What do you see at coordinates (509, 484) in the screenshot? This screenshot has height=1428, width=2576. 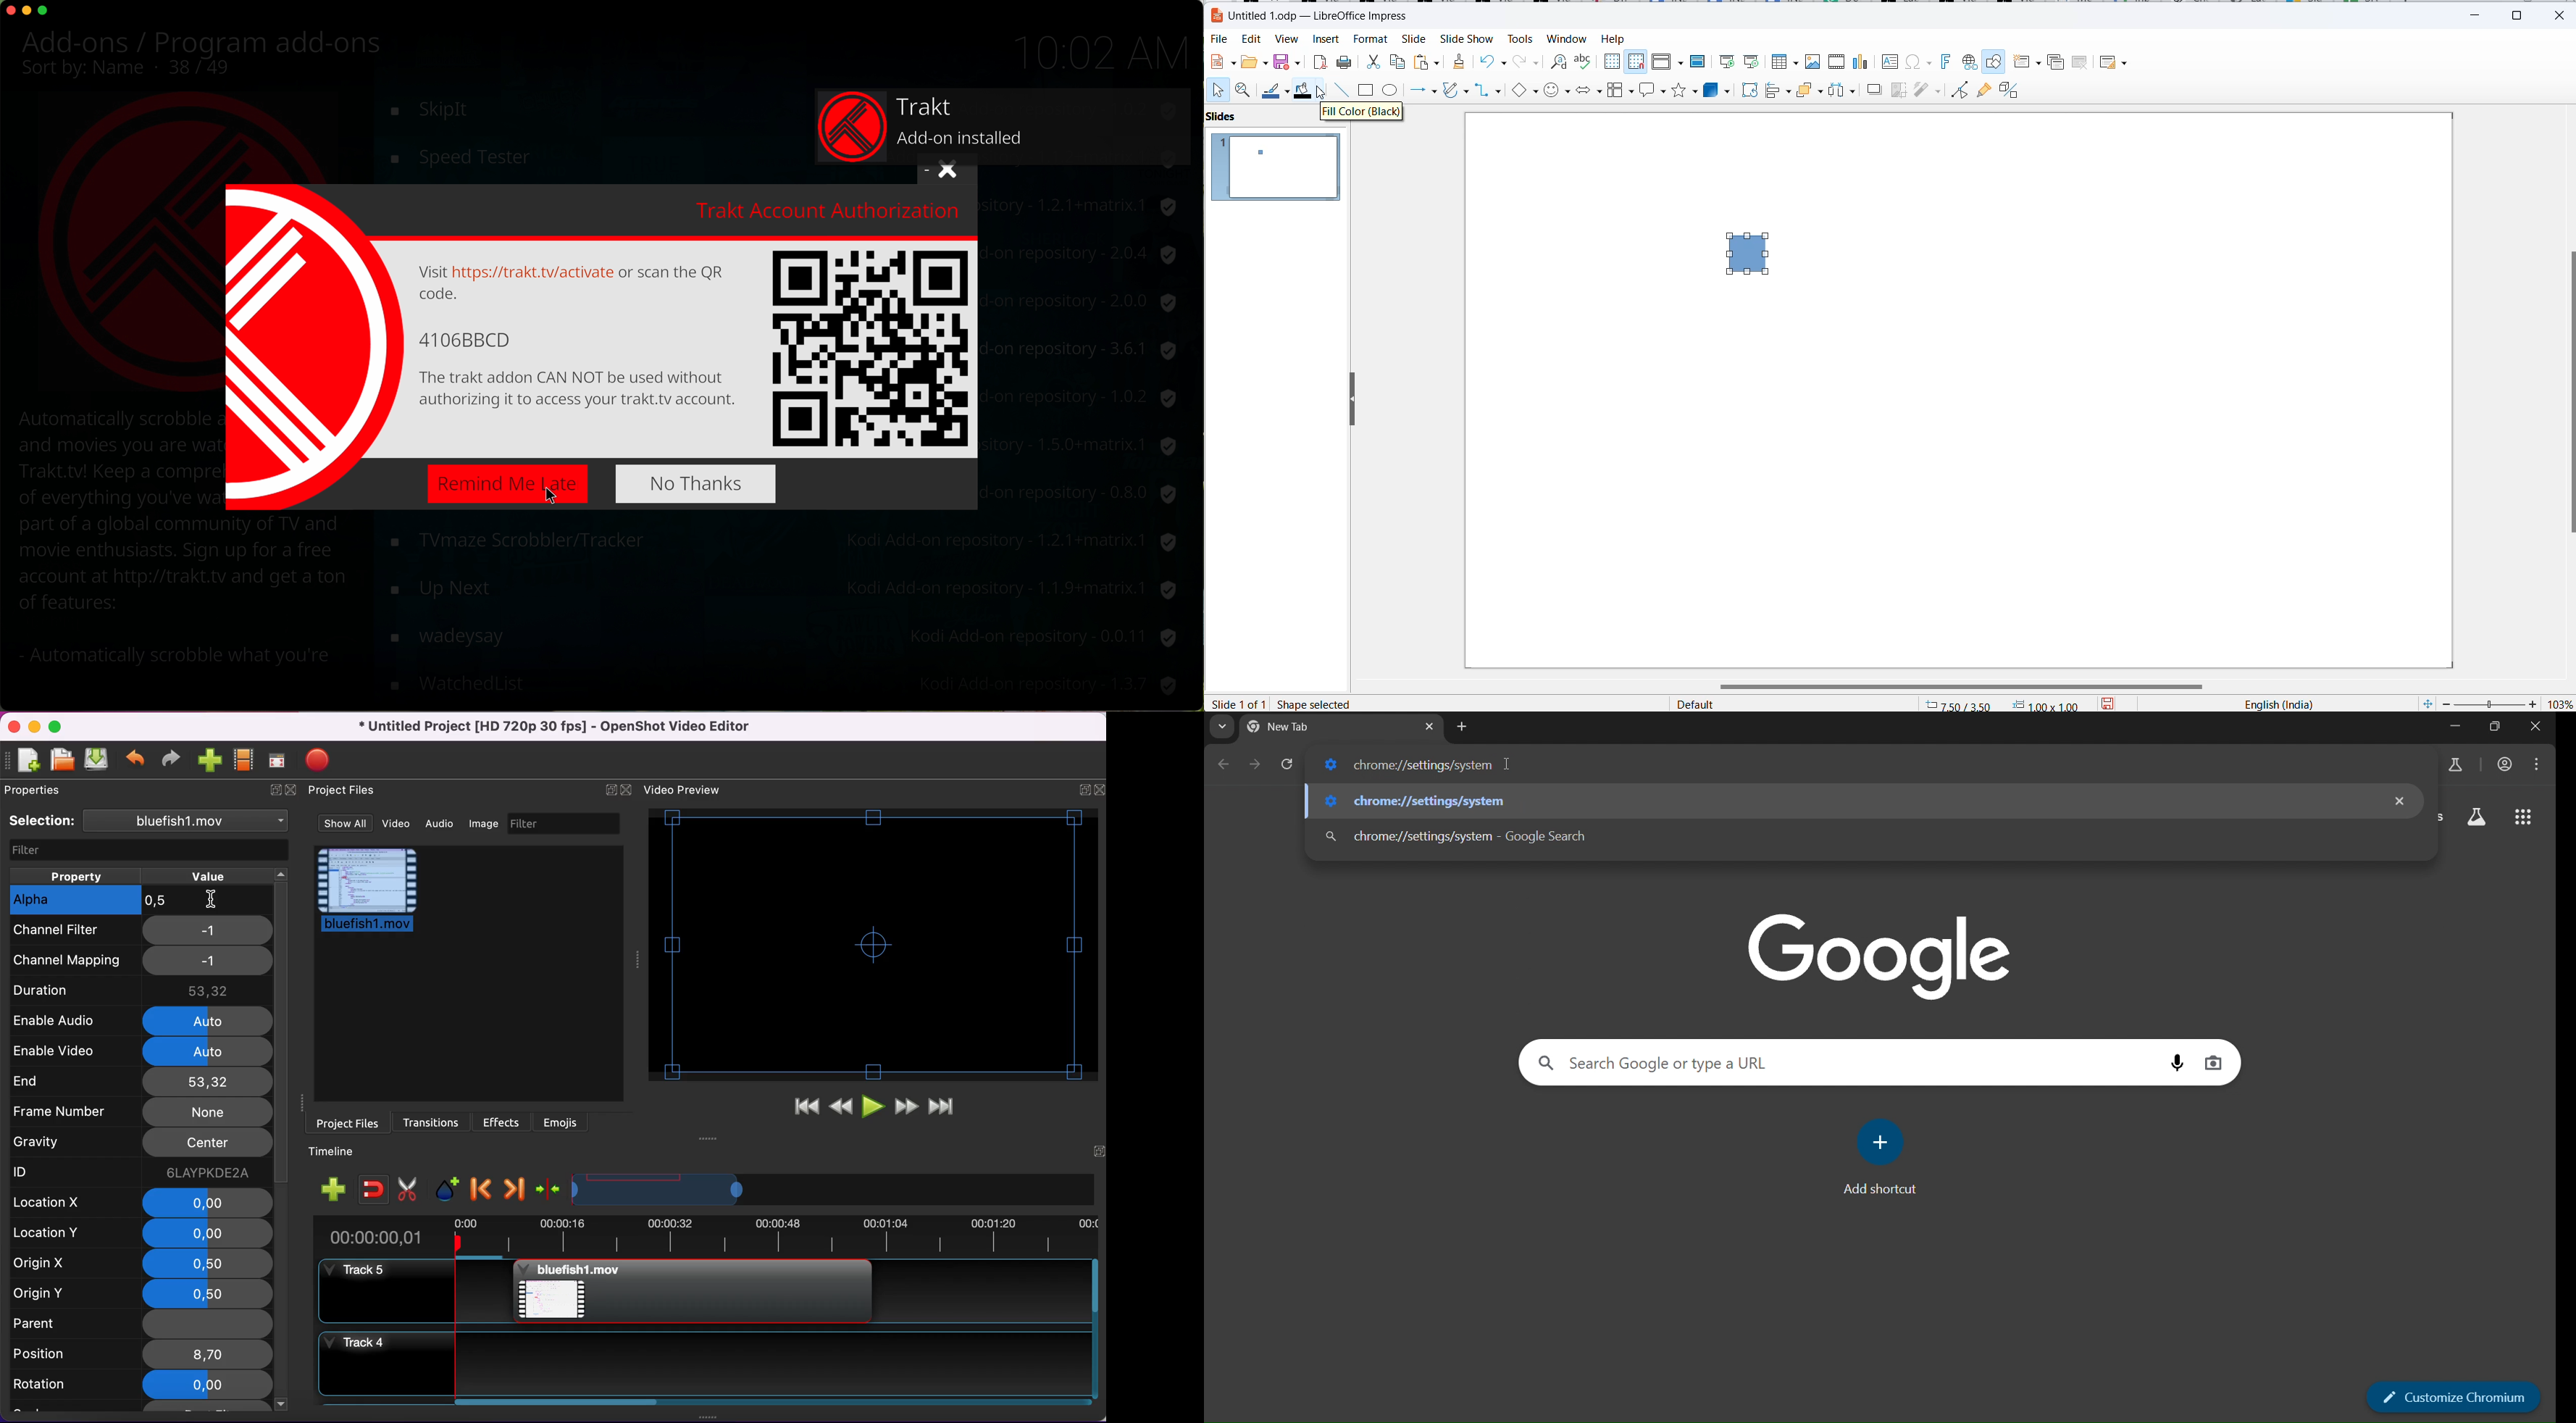 I see `click on remind me late` at bounding box center [509, 484].